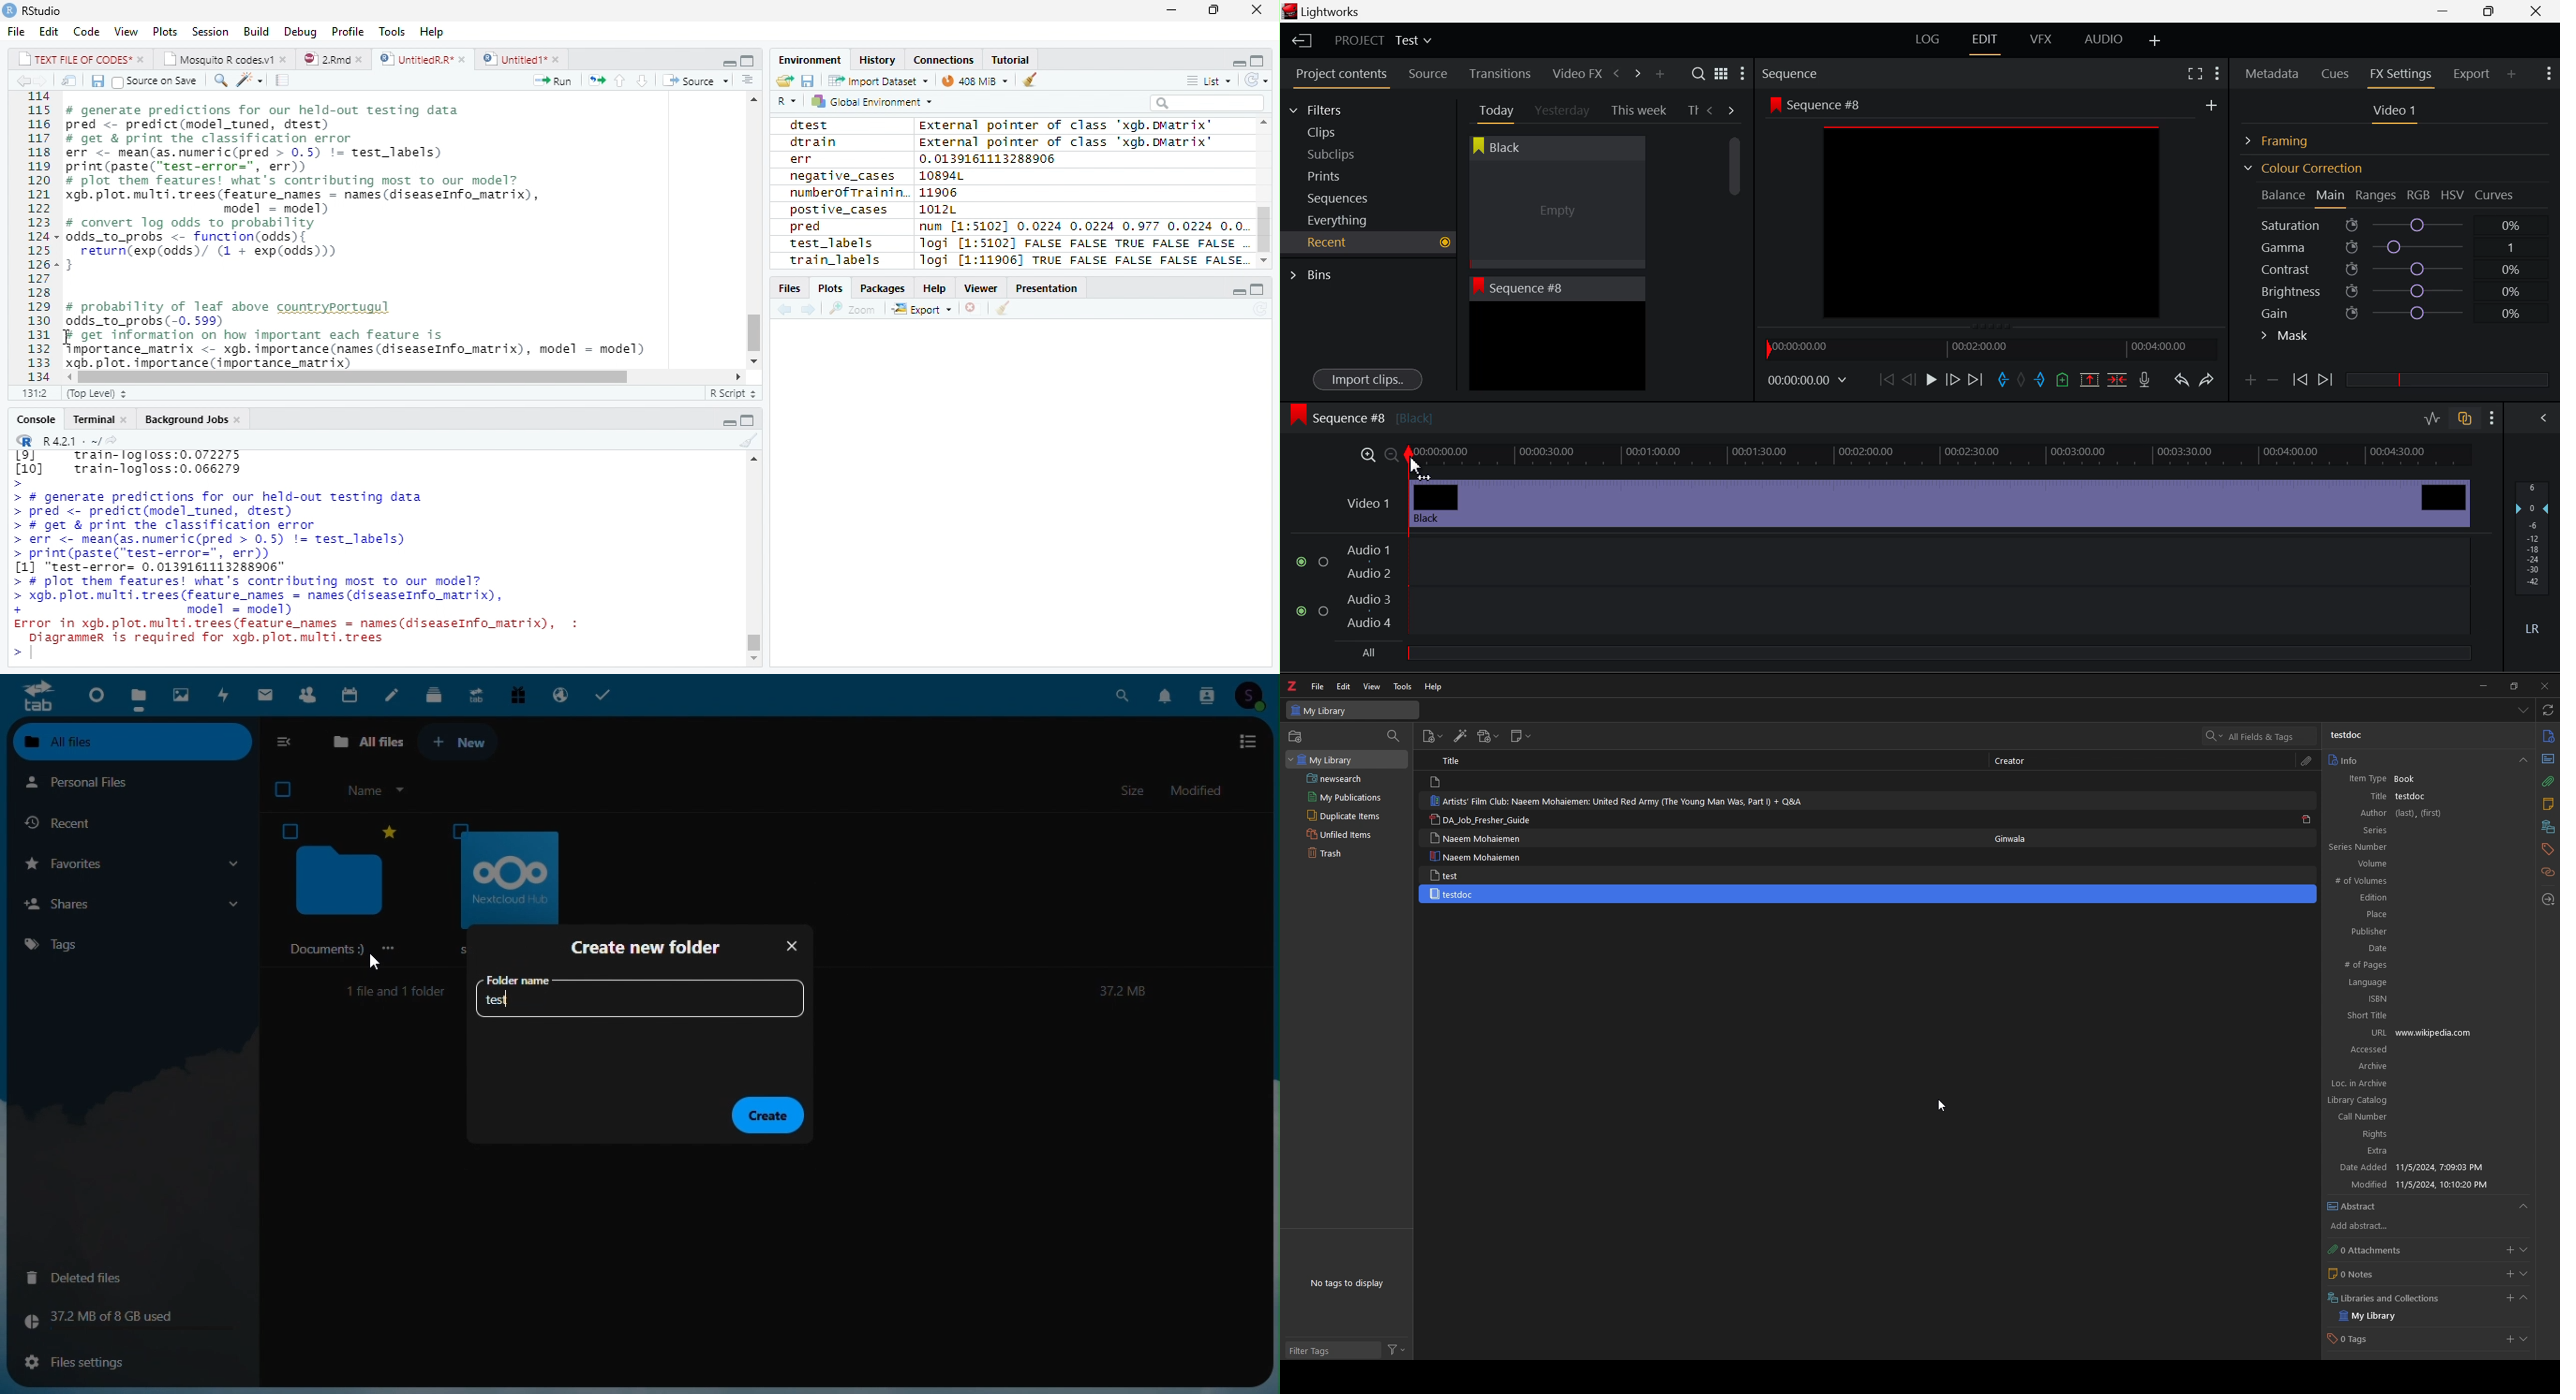 This screenshot has height=1400, width=2576. What do you see at coordinates (2525, 1339) in the screenshot?
I see `show` at bounding box center [2525, 1339].